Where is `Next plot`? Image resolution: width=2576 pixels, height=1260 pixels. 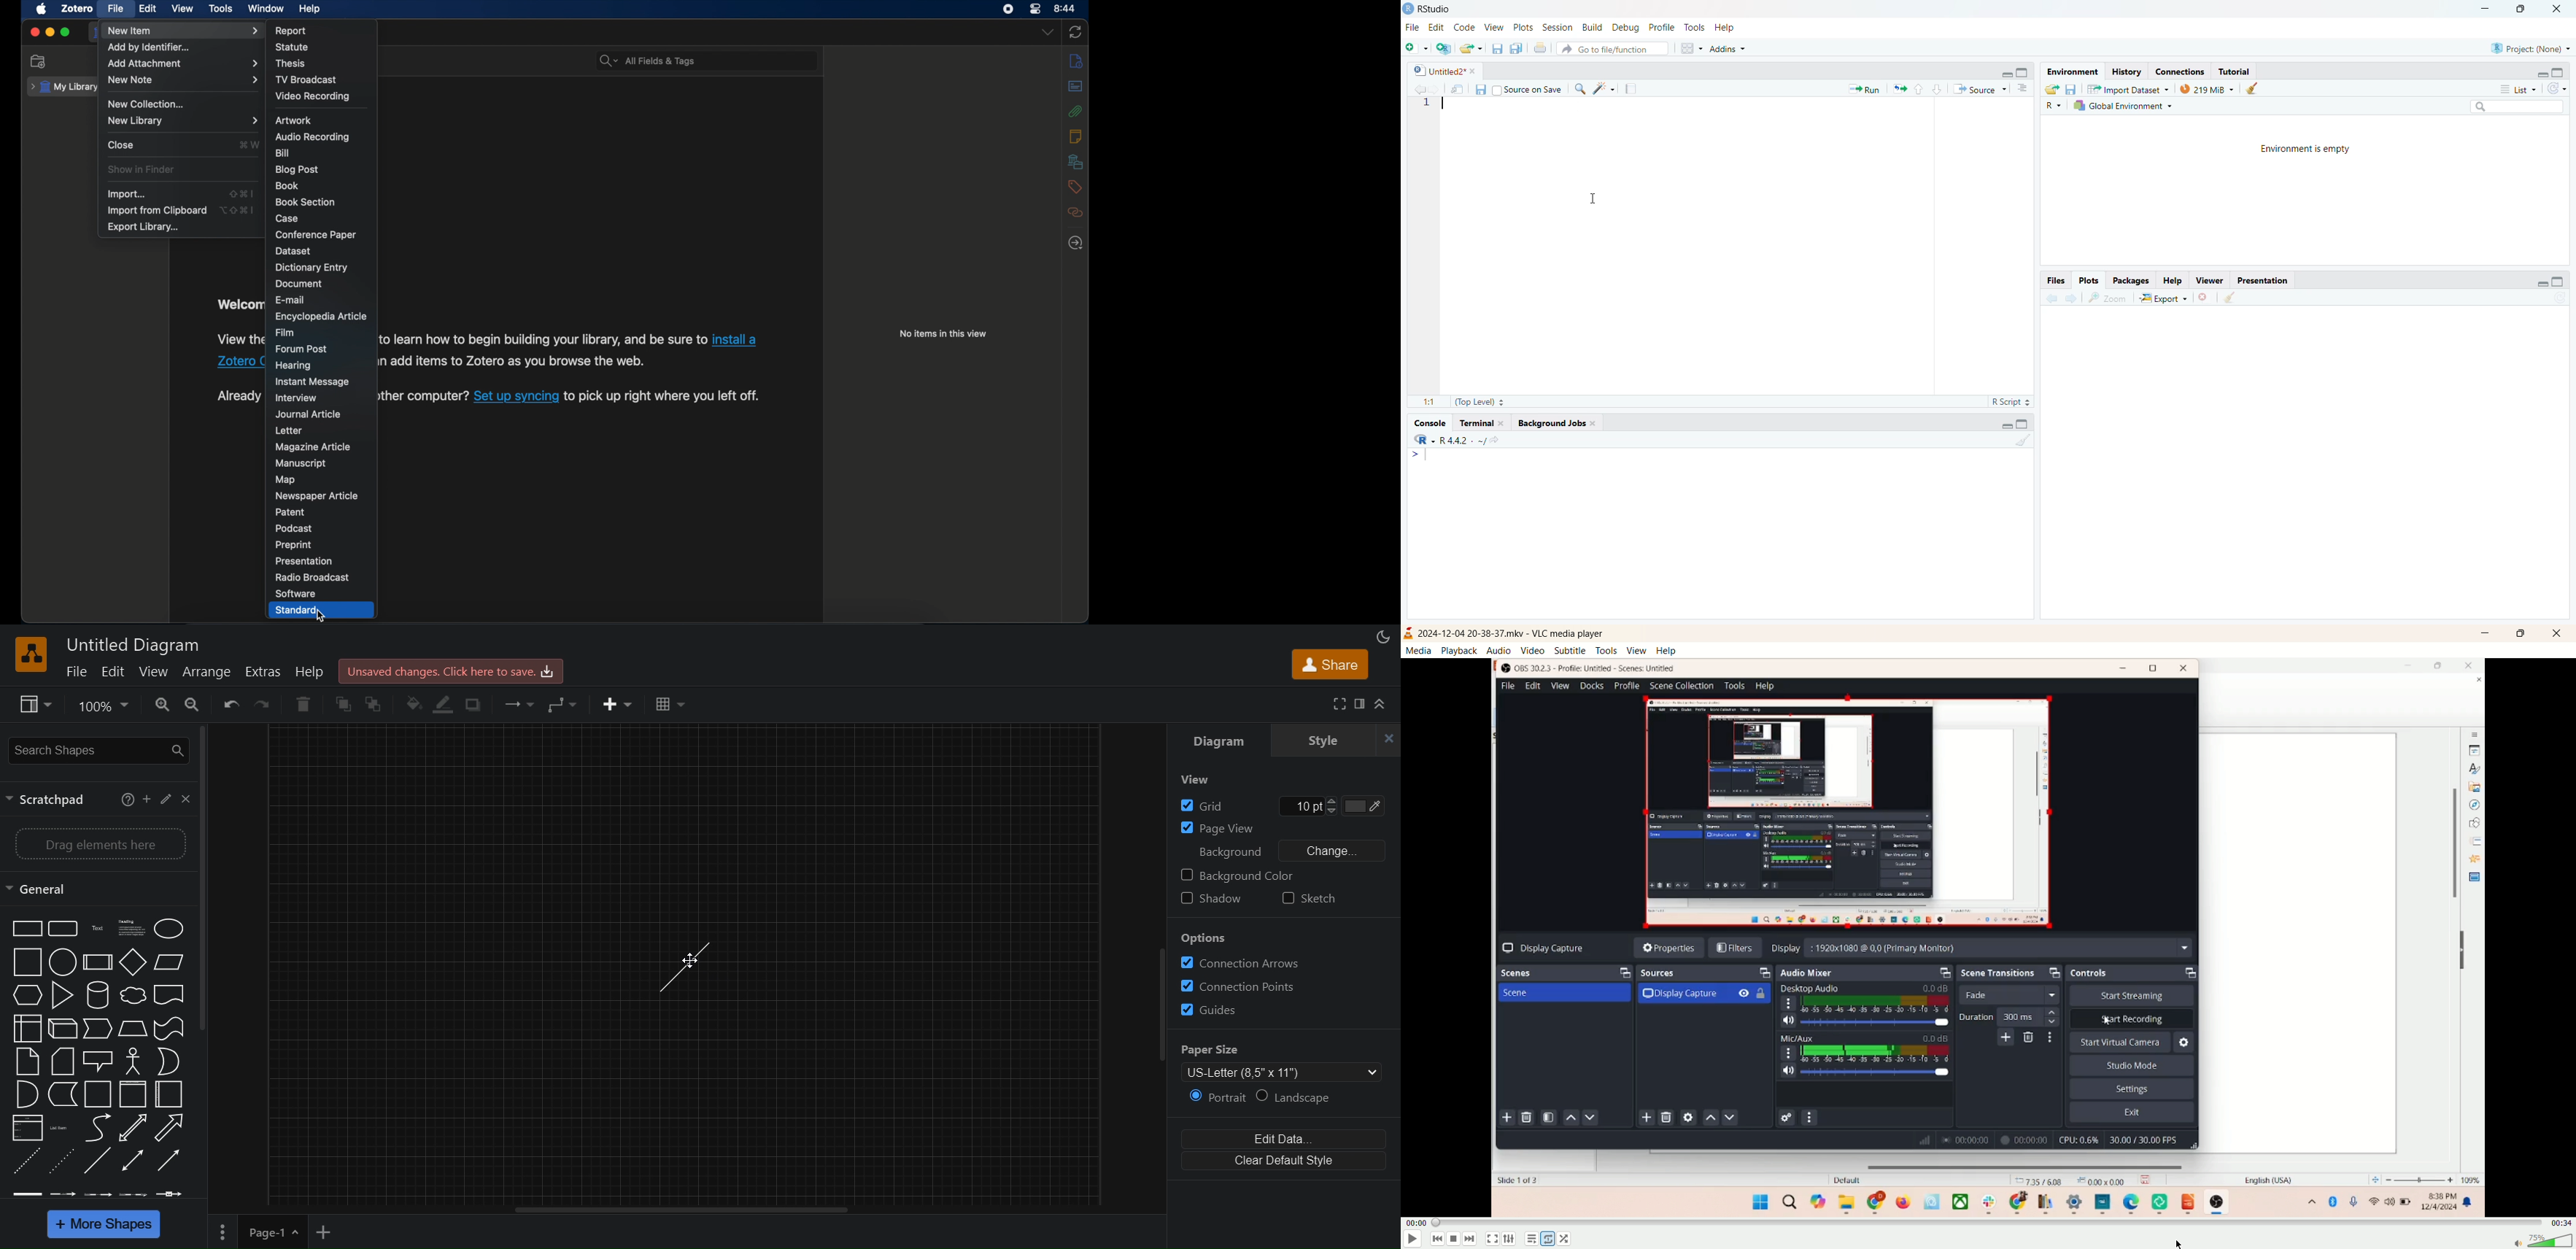
Next plot is located at coordinates (2073, 297).